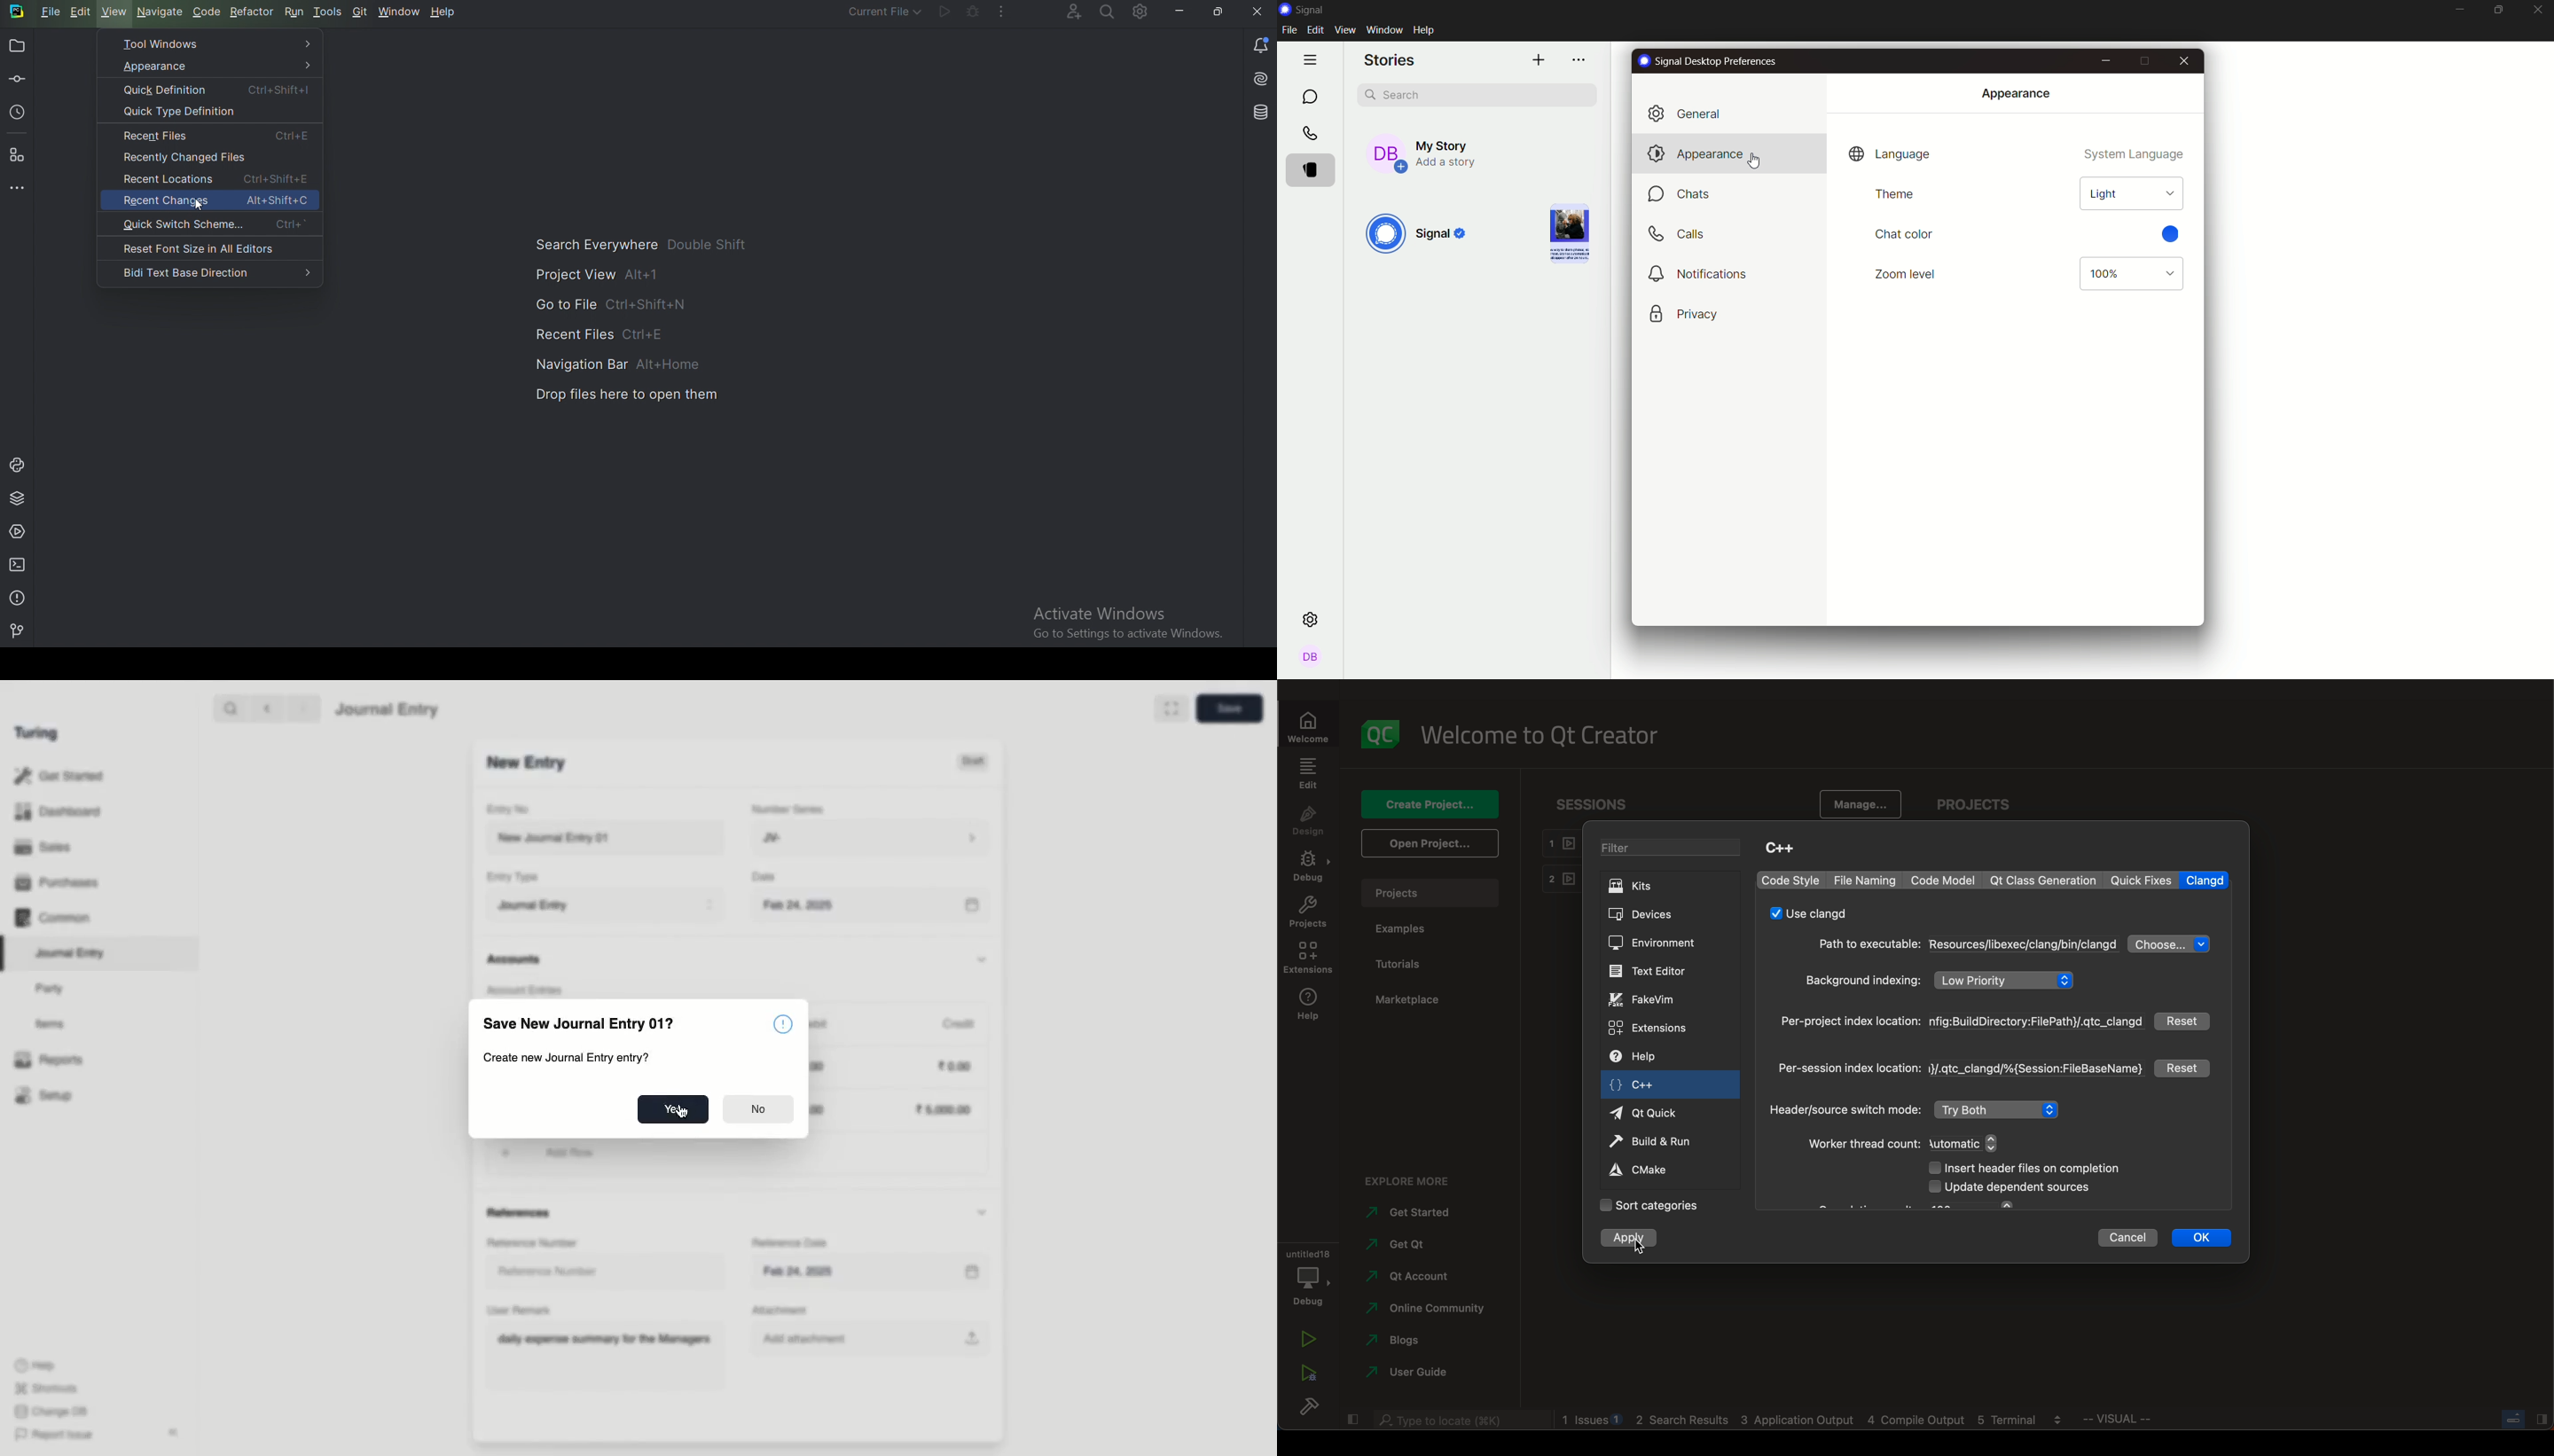 The height and width of the screenshot is (1456, 2576). Describe the element at coordinates (1909, 1144) in the screenshot. I see `thread count` at that location.